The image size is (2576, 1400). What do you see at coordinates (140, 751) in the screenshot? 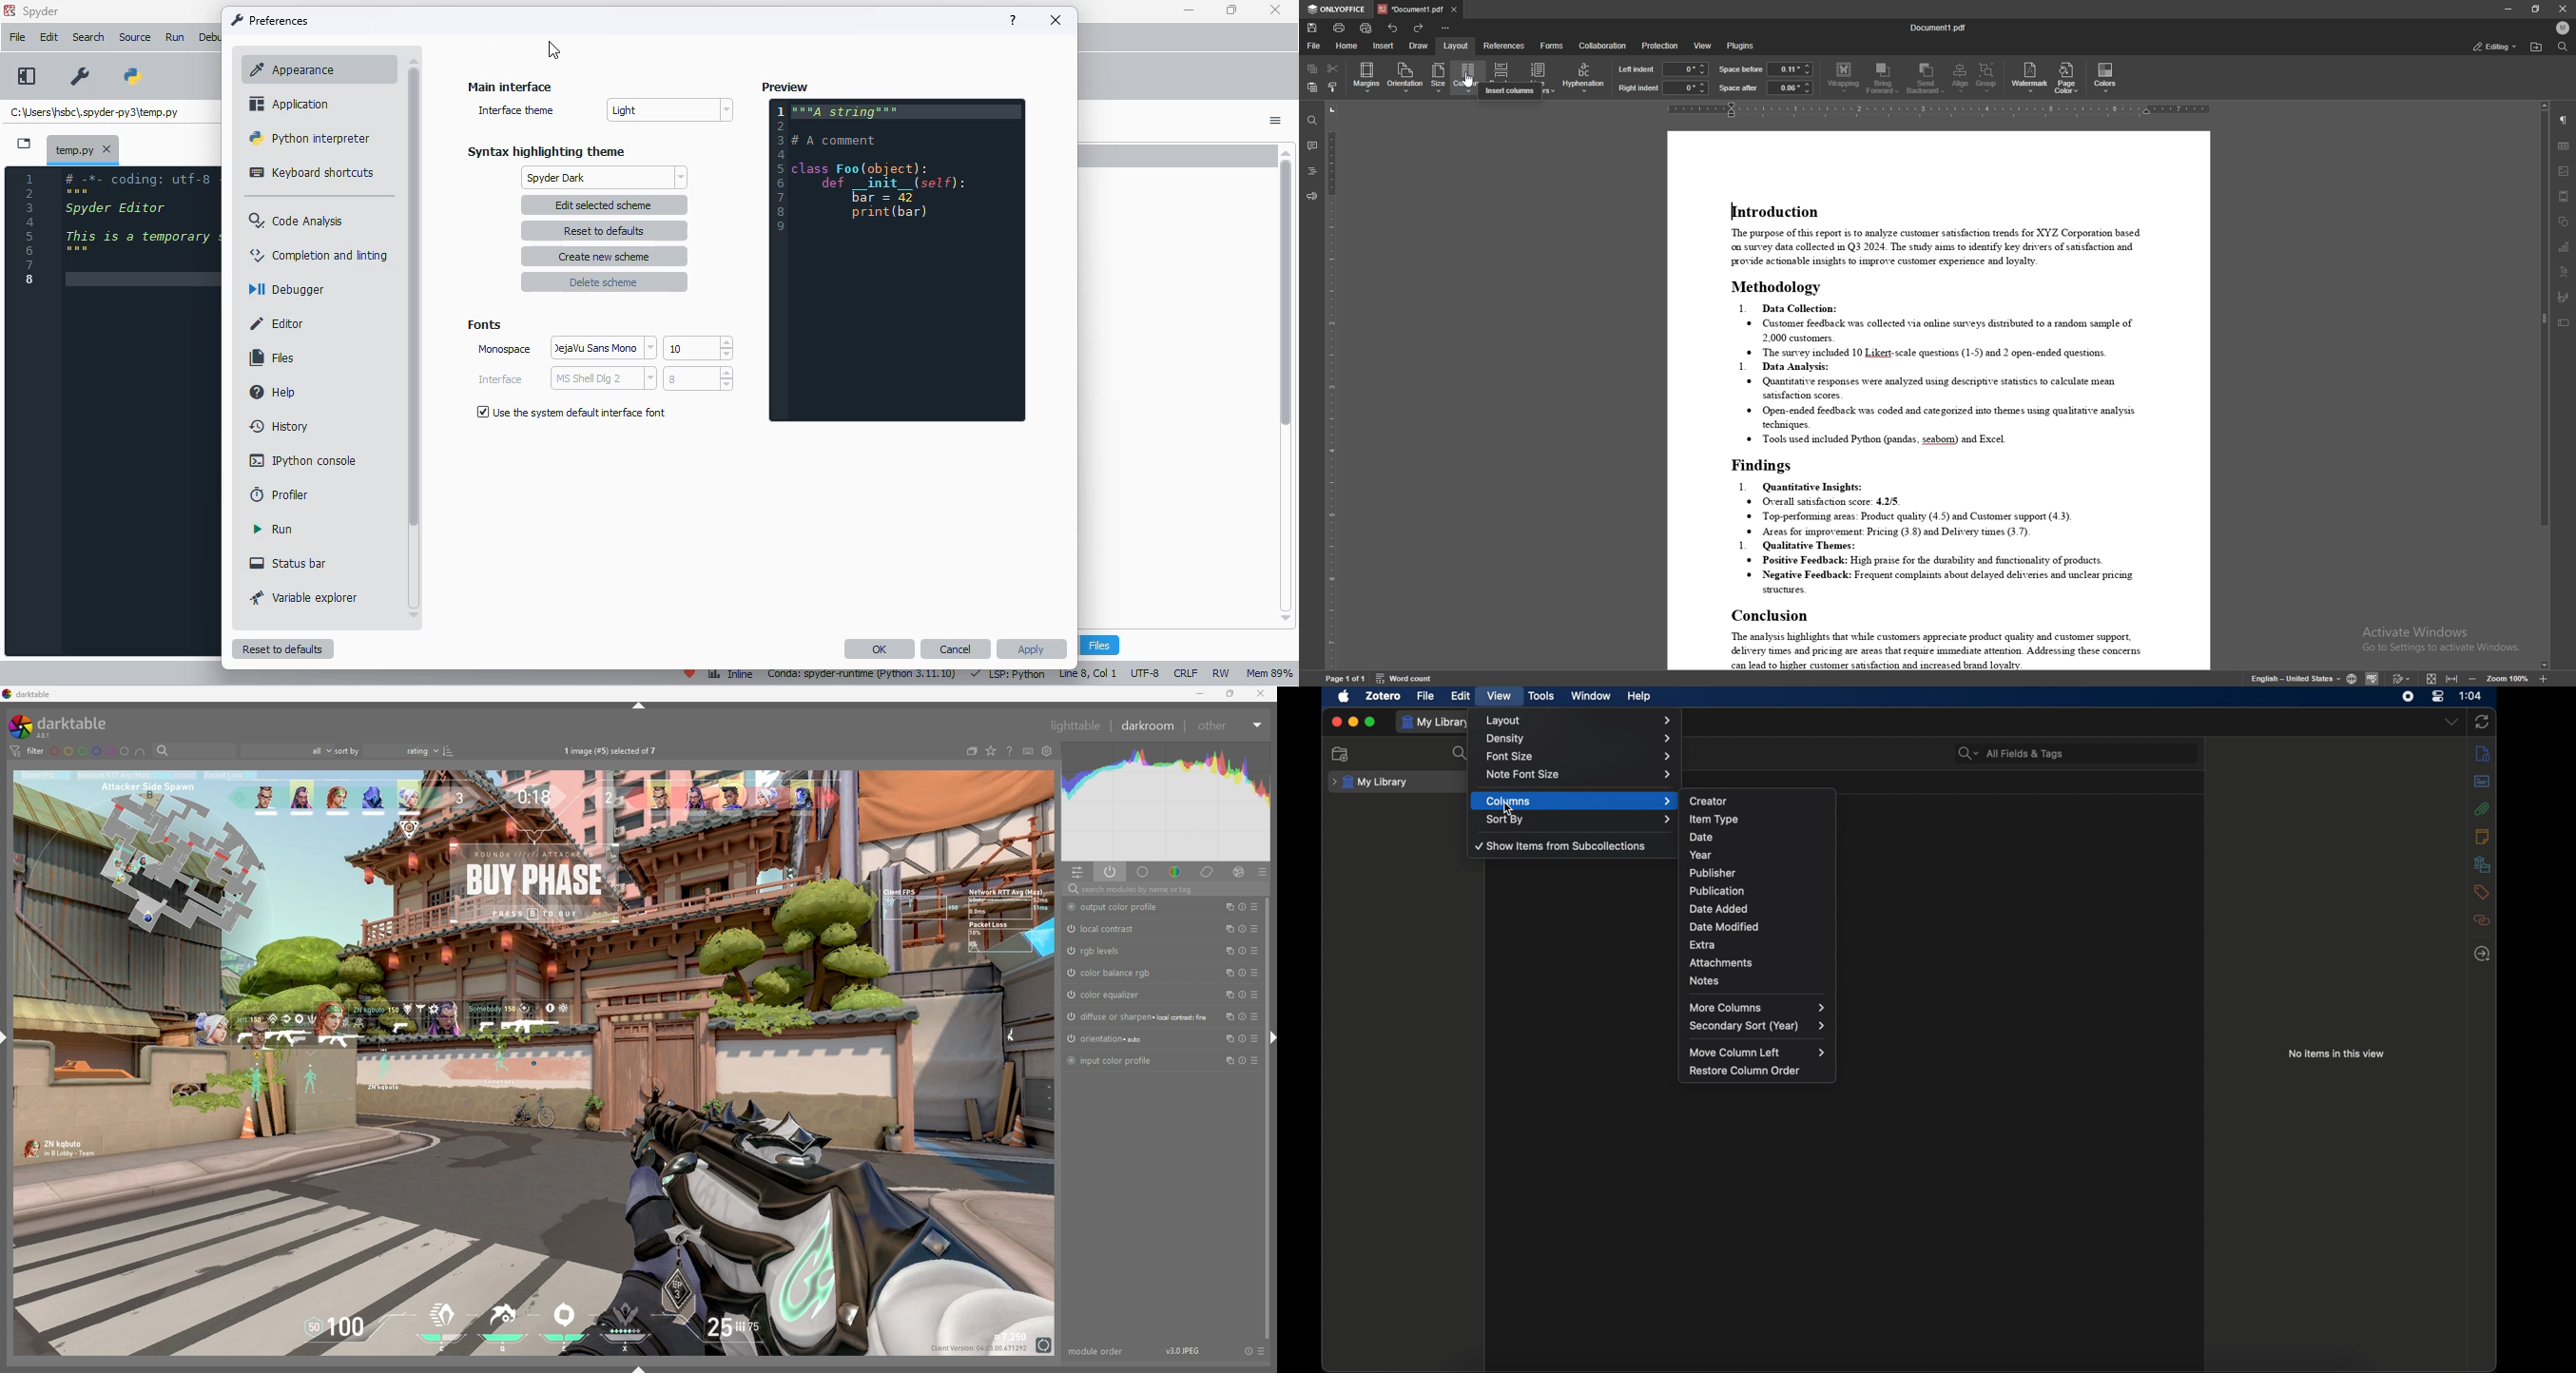
I see `include color labels` at bounding box center [140, 751].